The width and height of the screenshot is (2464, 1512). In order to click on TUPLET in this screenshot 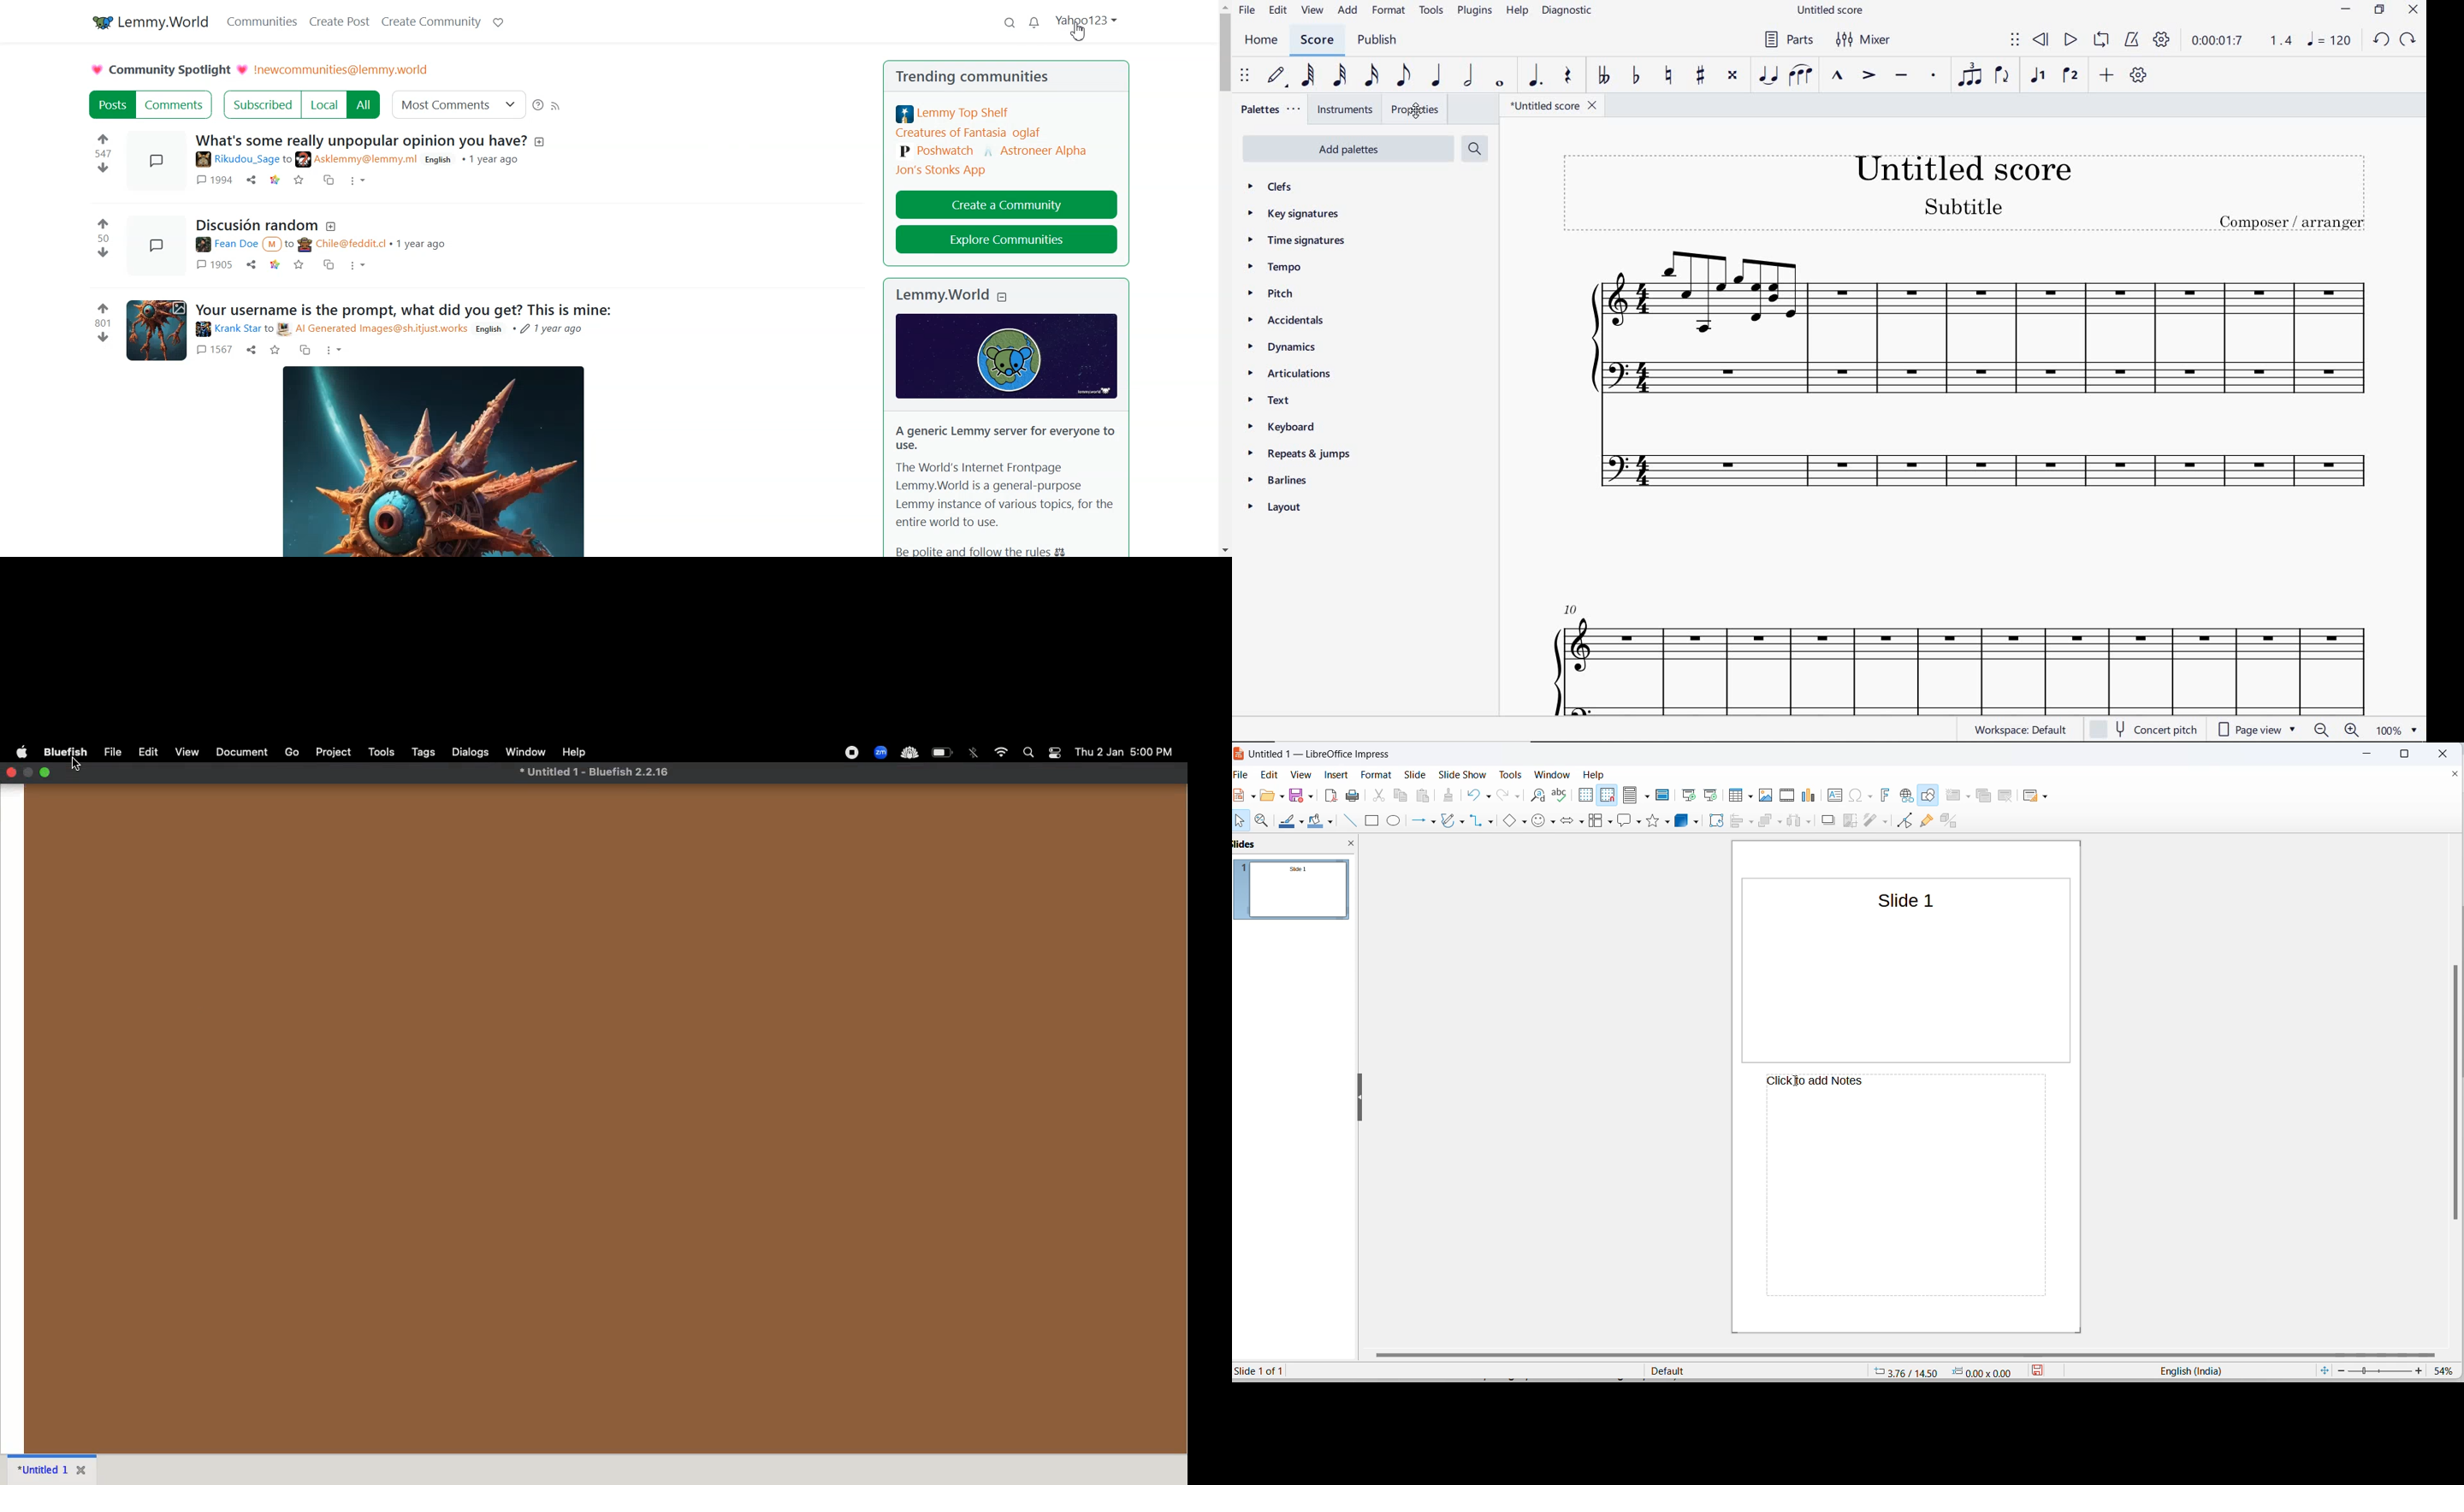, I will do `click(1972, 75)`.